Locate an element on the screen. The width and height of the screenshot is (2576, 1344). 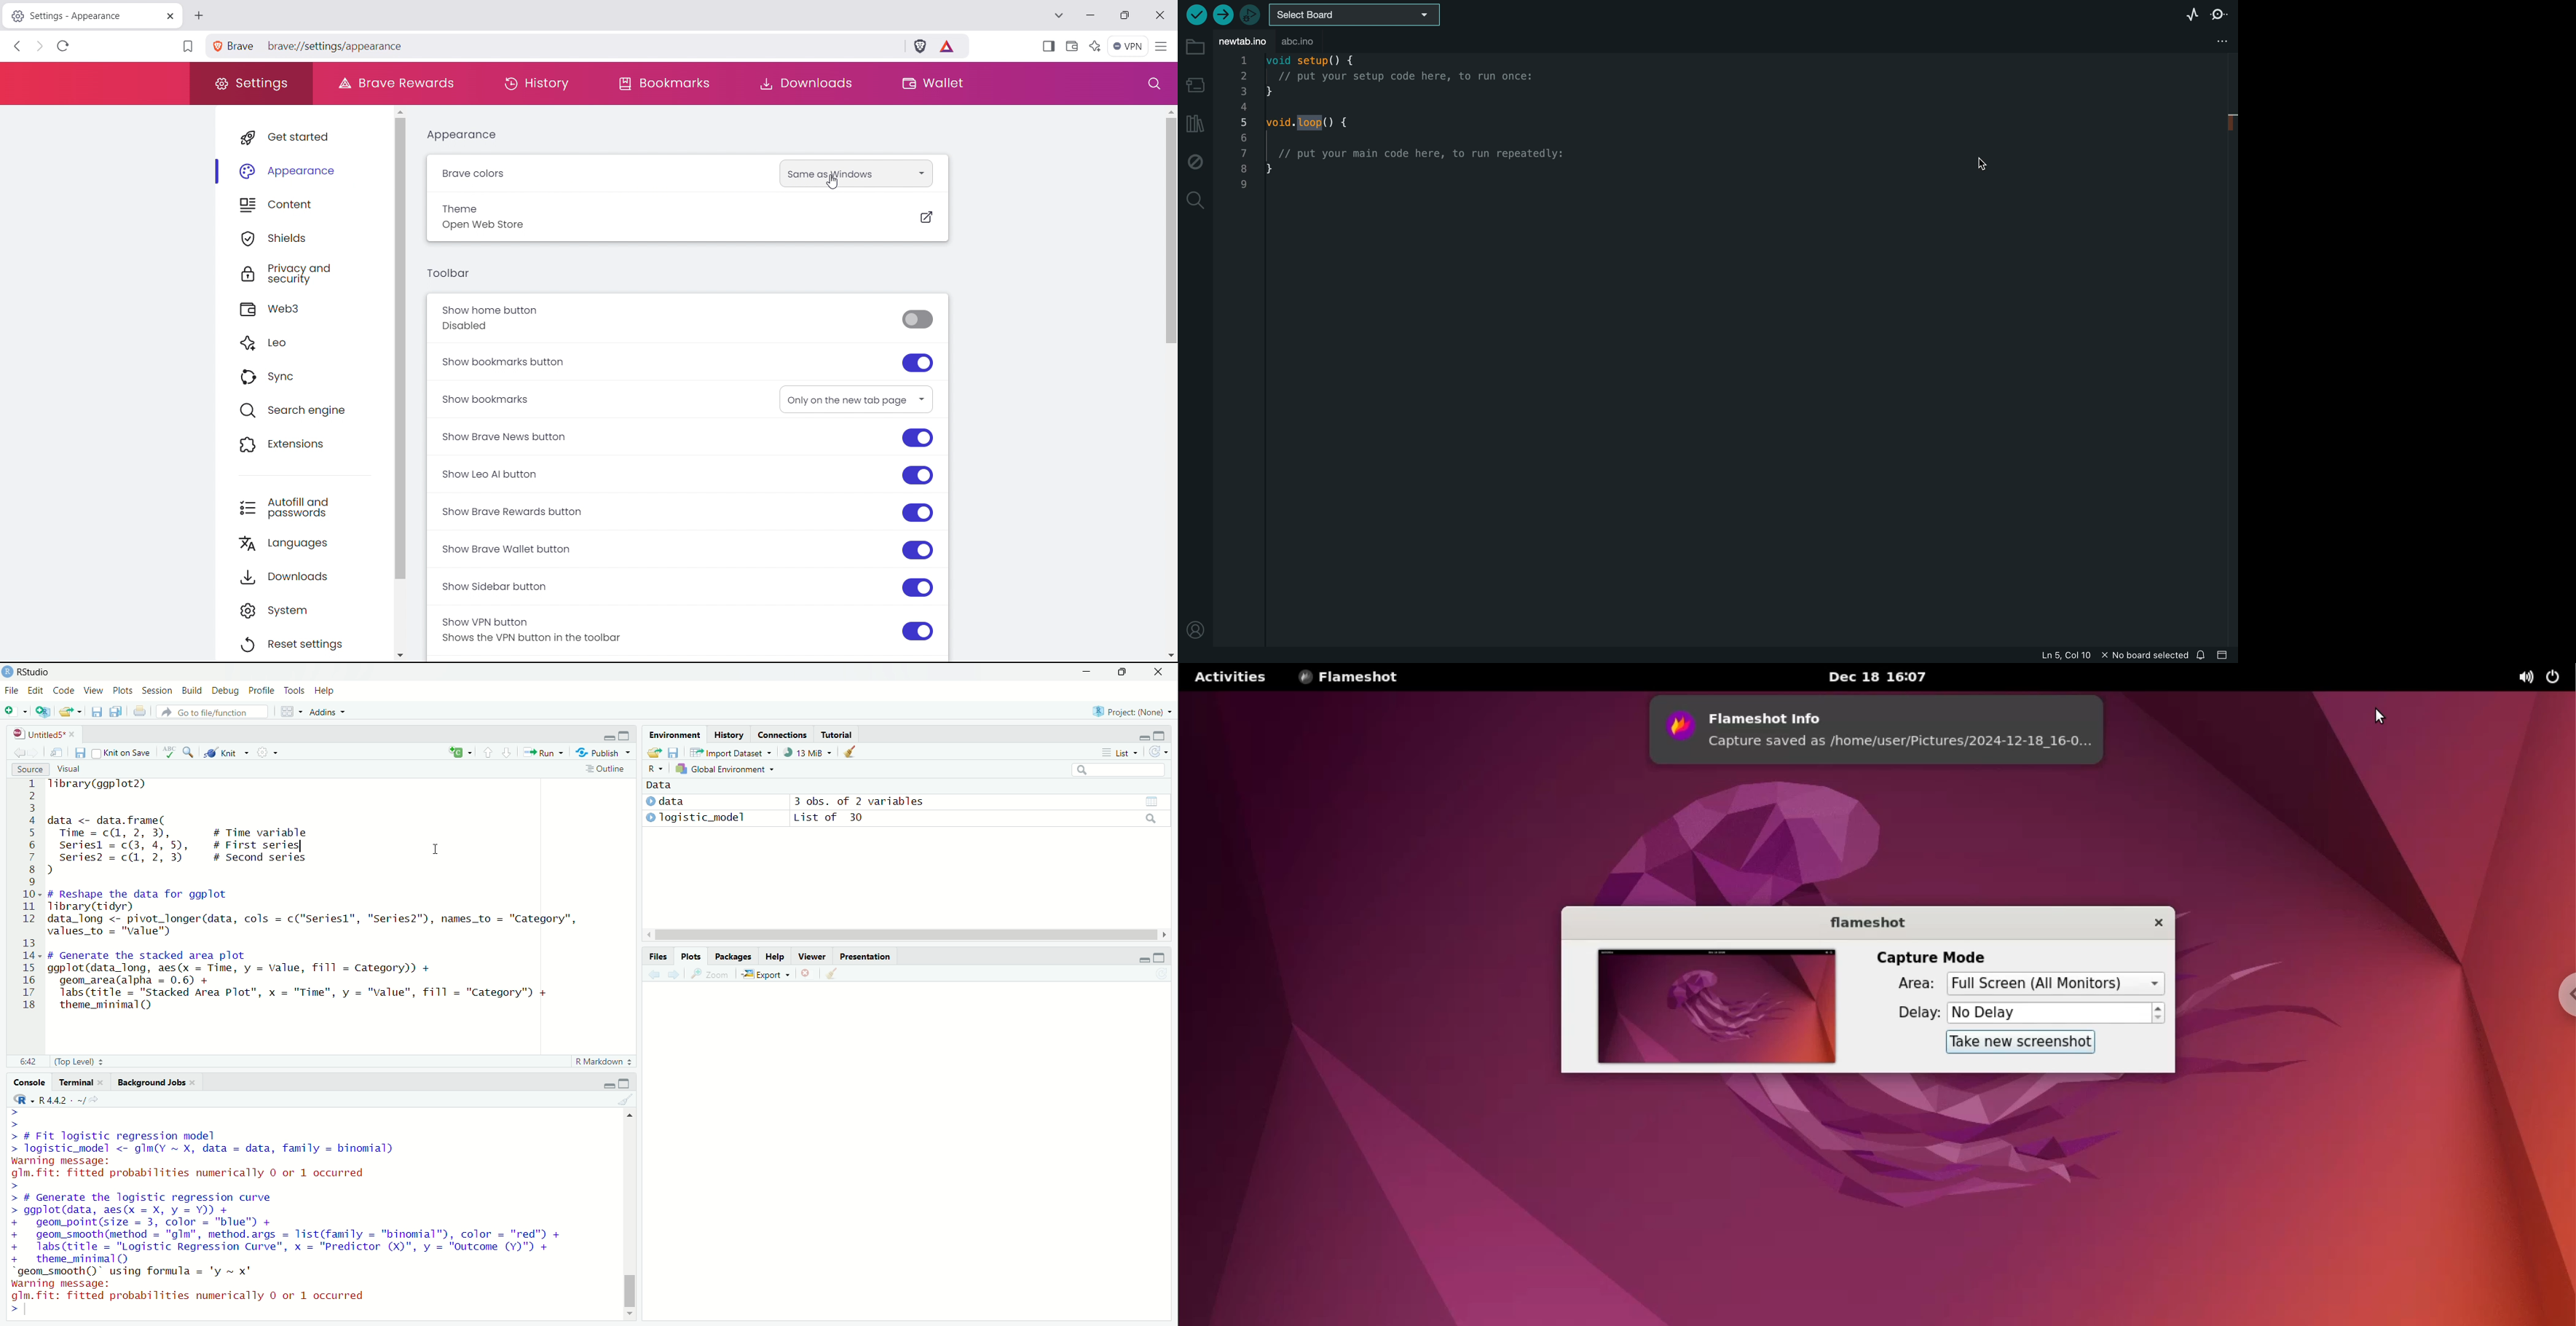
search is located at coordinates (1120, 772).